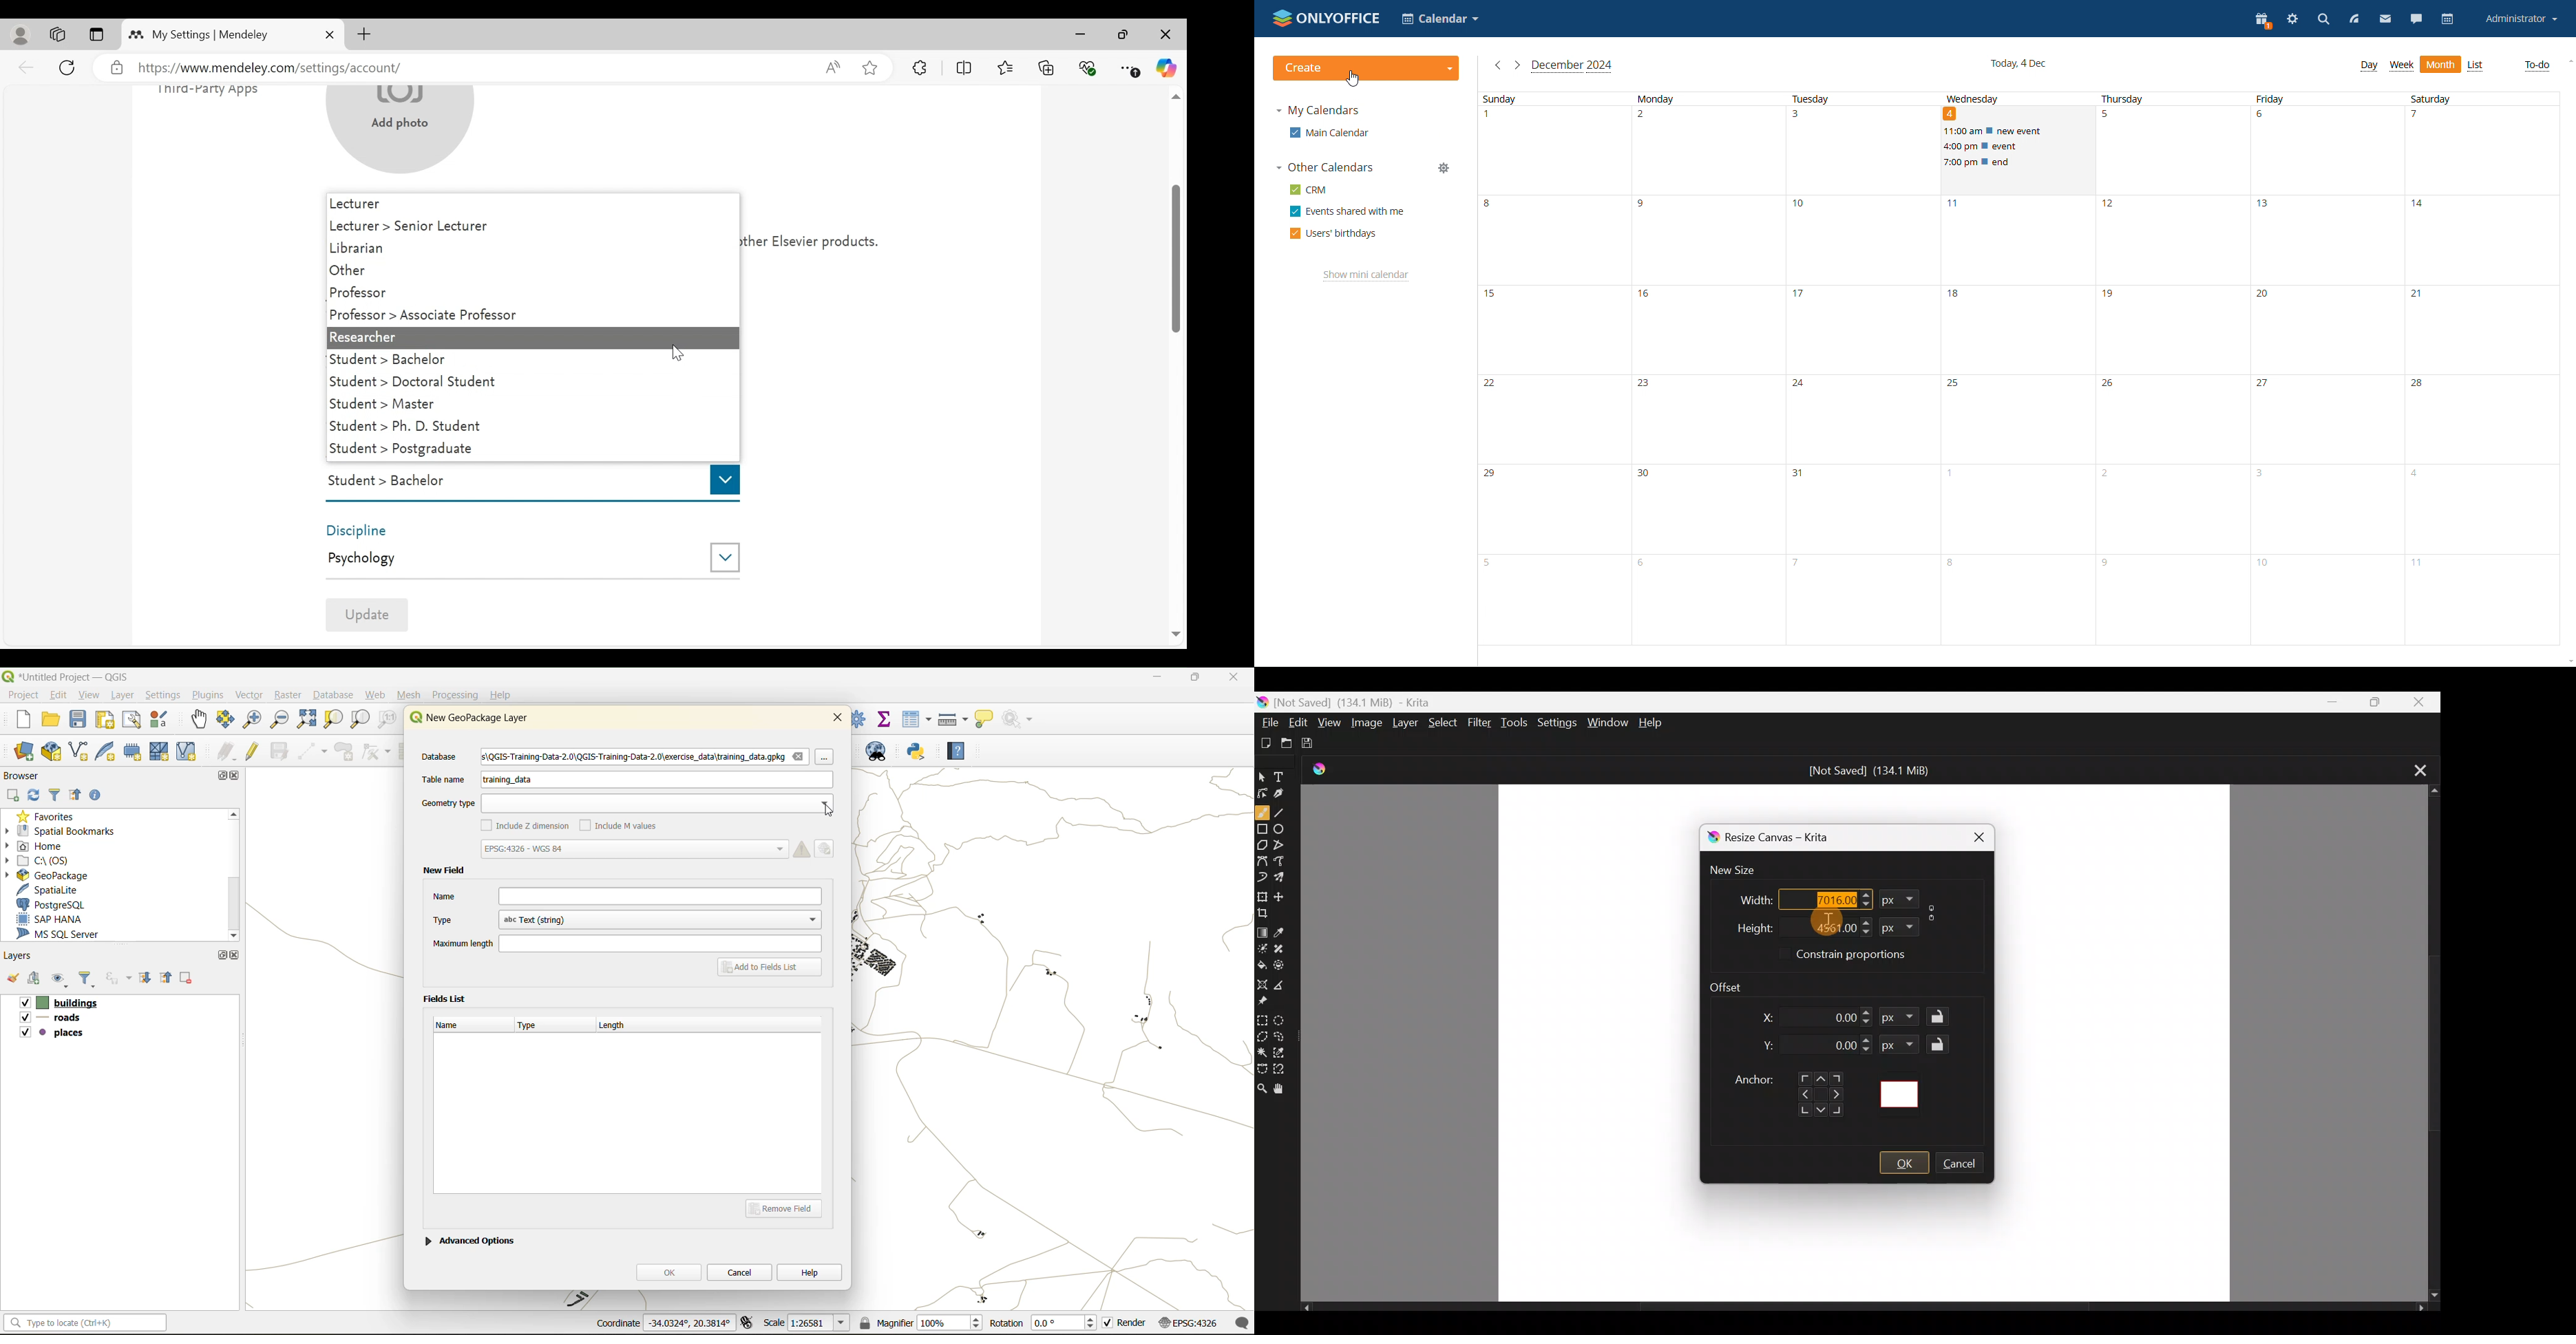  What do you see at coordinates (1285, 879) in the screenshot?
I see `Multibrush tool` at bounding box center [1285, 879].